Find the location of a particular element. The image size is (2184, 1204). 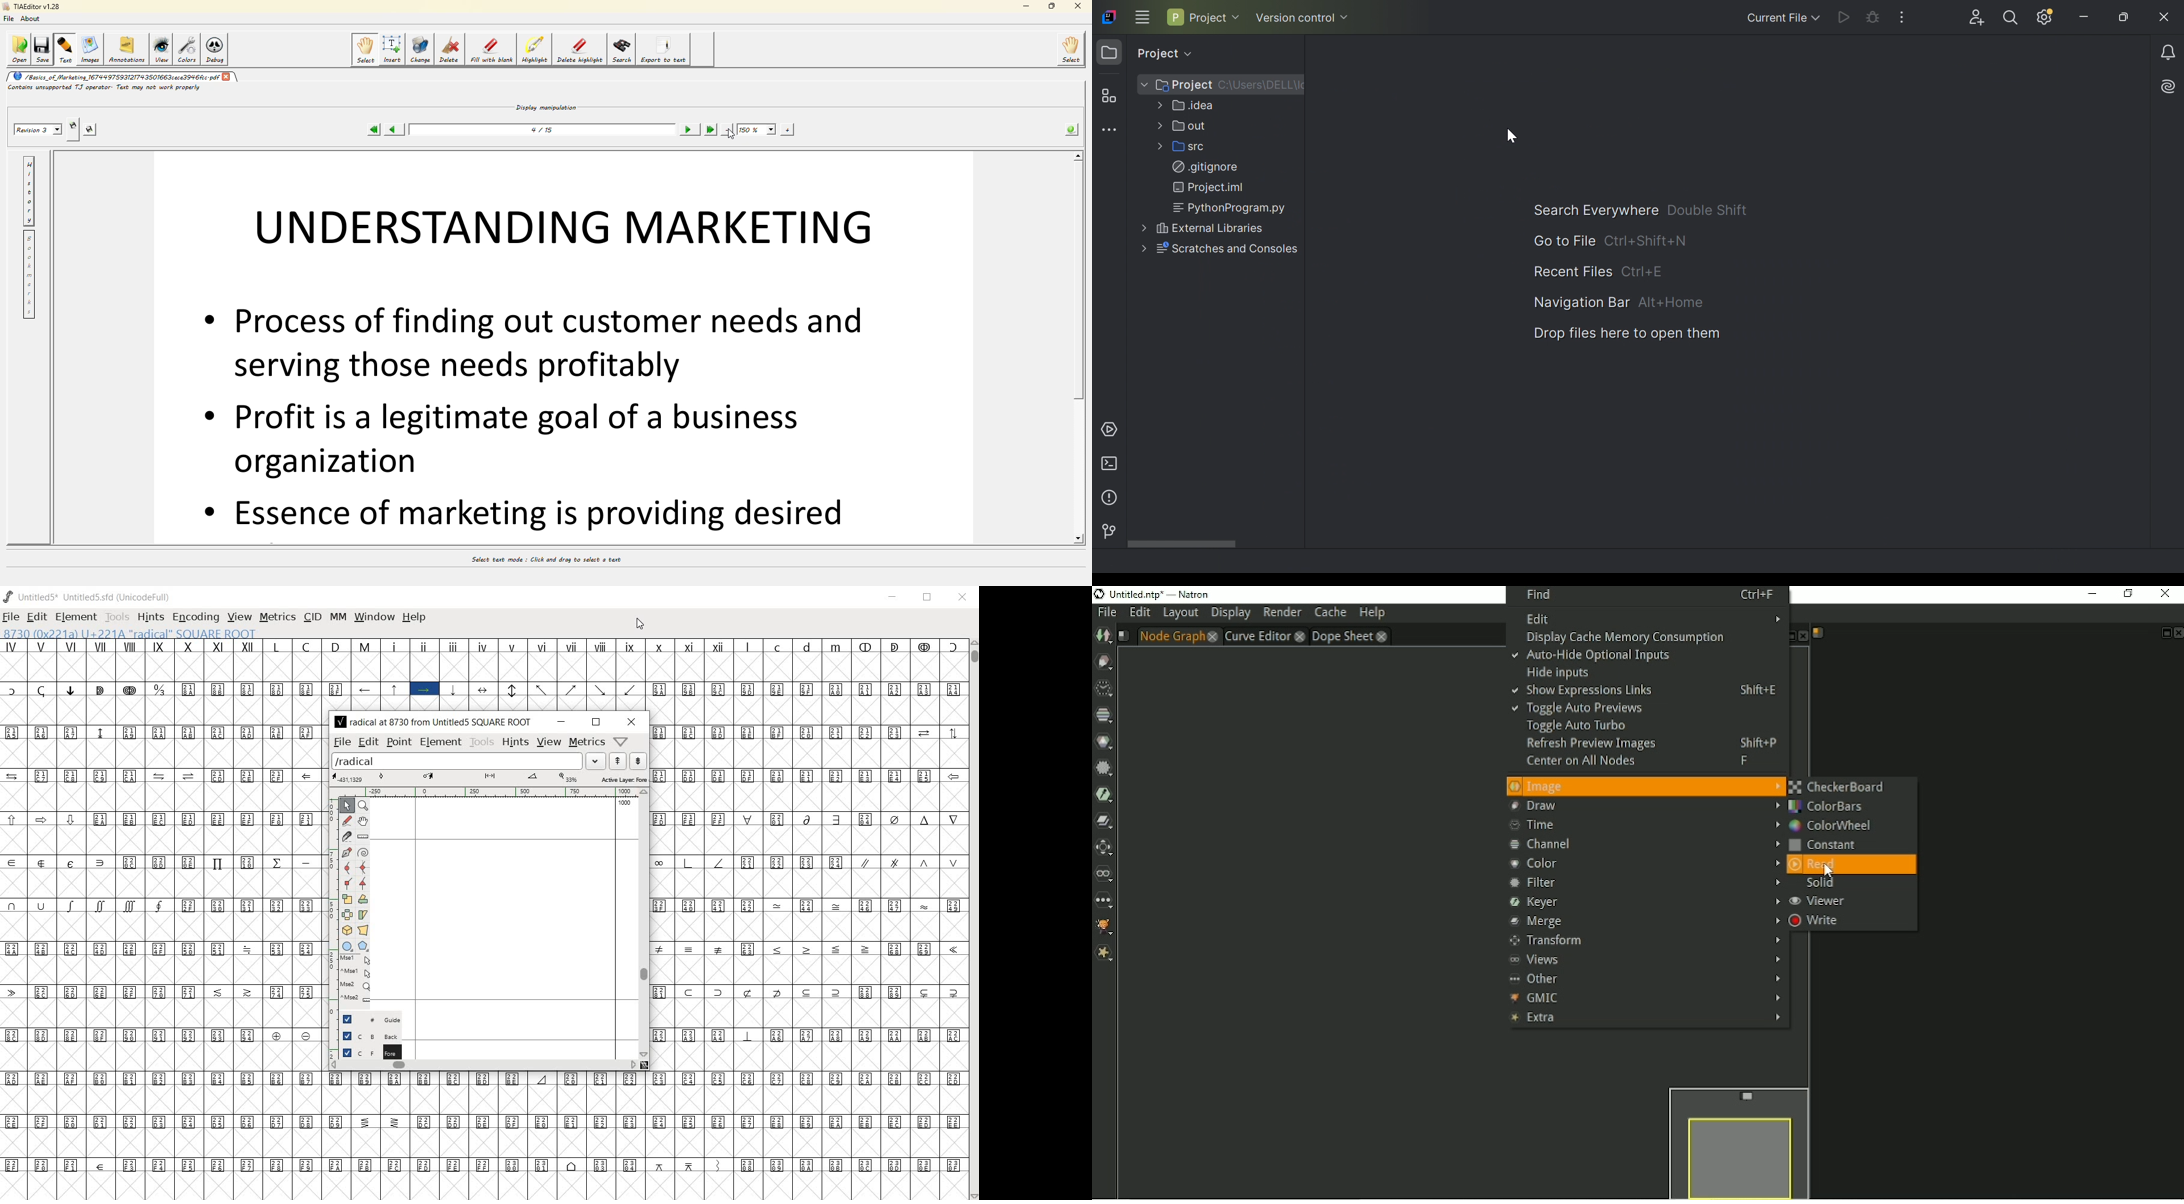

Project is located at coordinates (1163, 51).